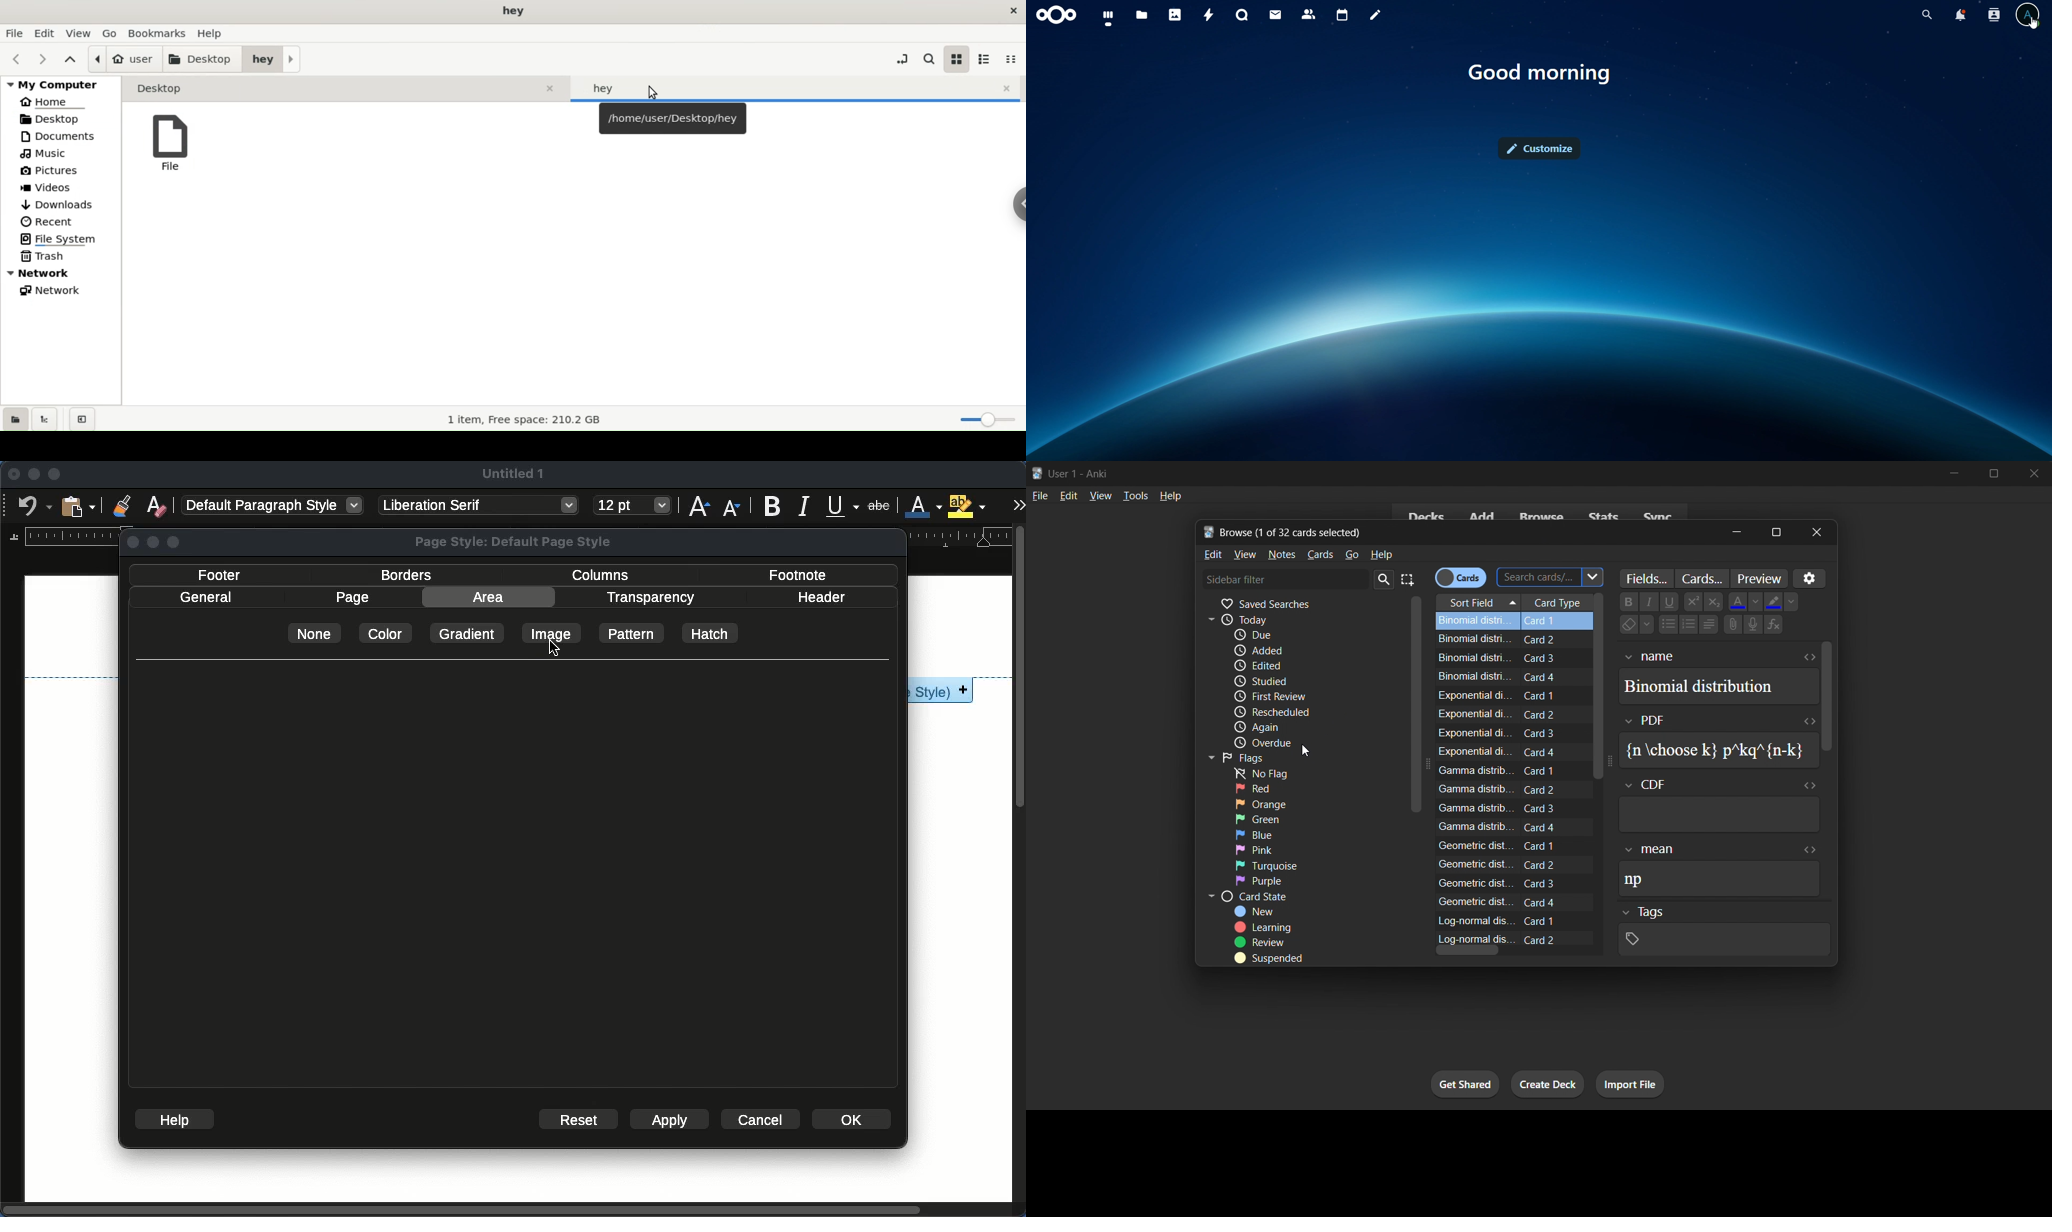  What do you see at coordinates (1473, 902) in the screenshot?
I see `Geometric dist.` at bounding box center [1473, 902].